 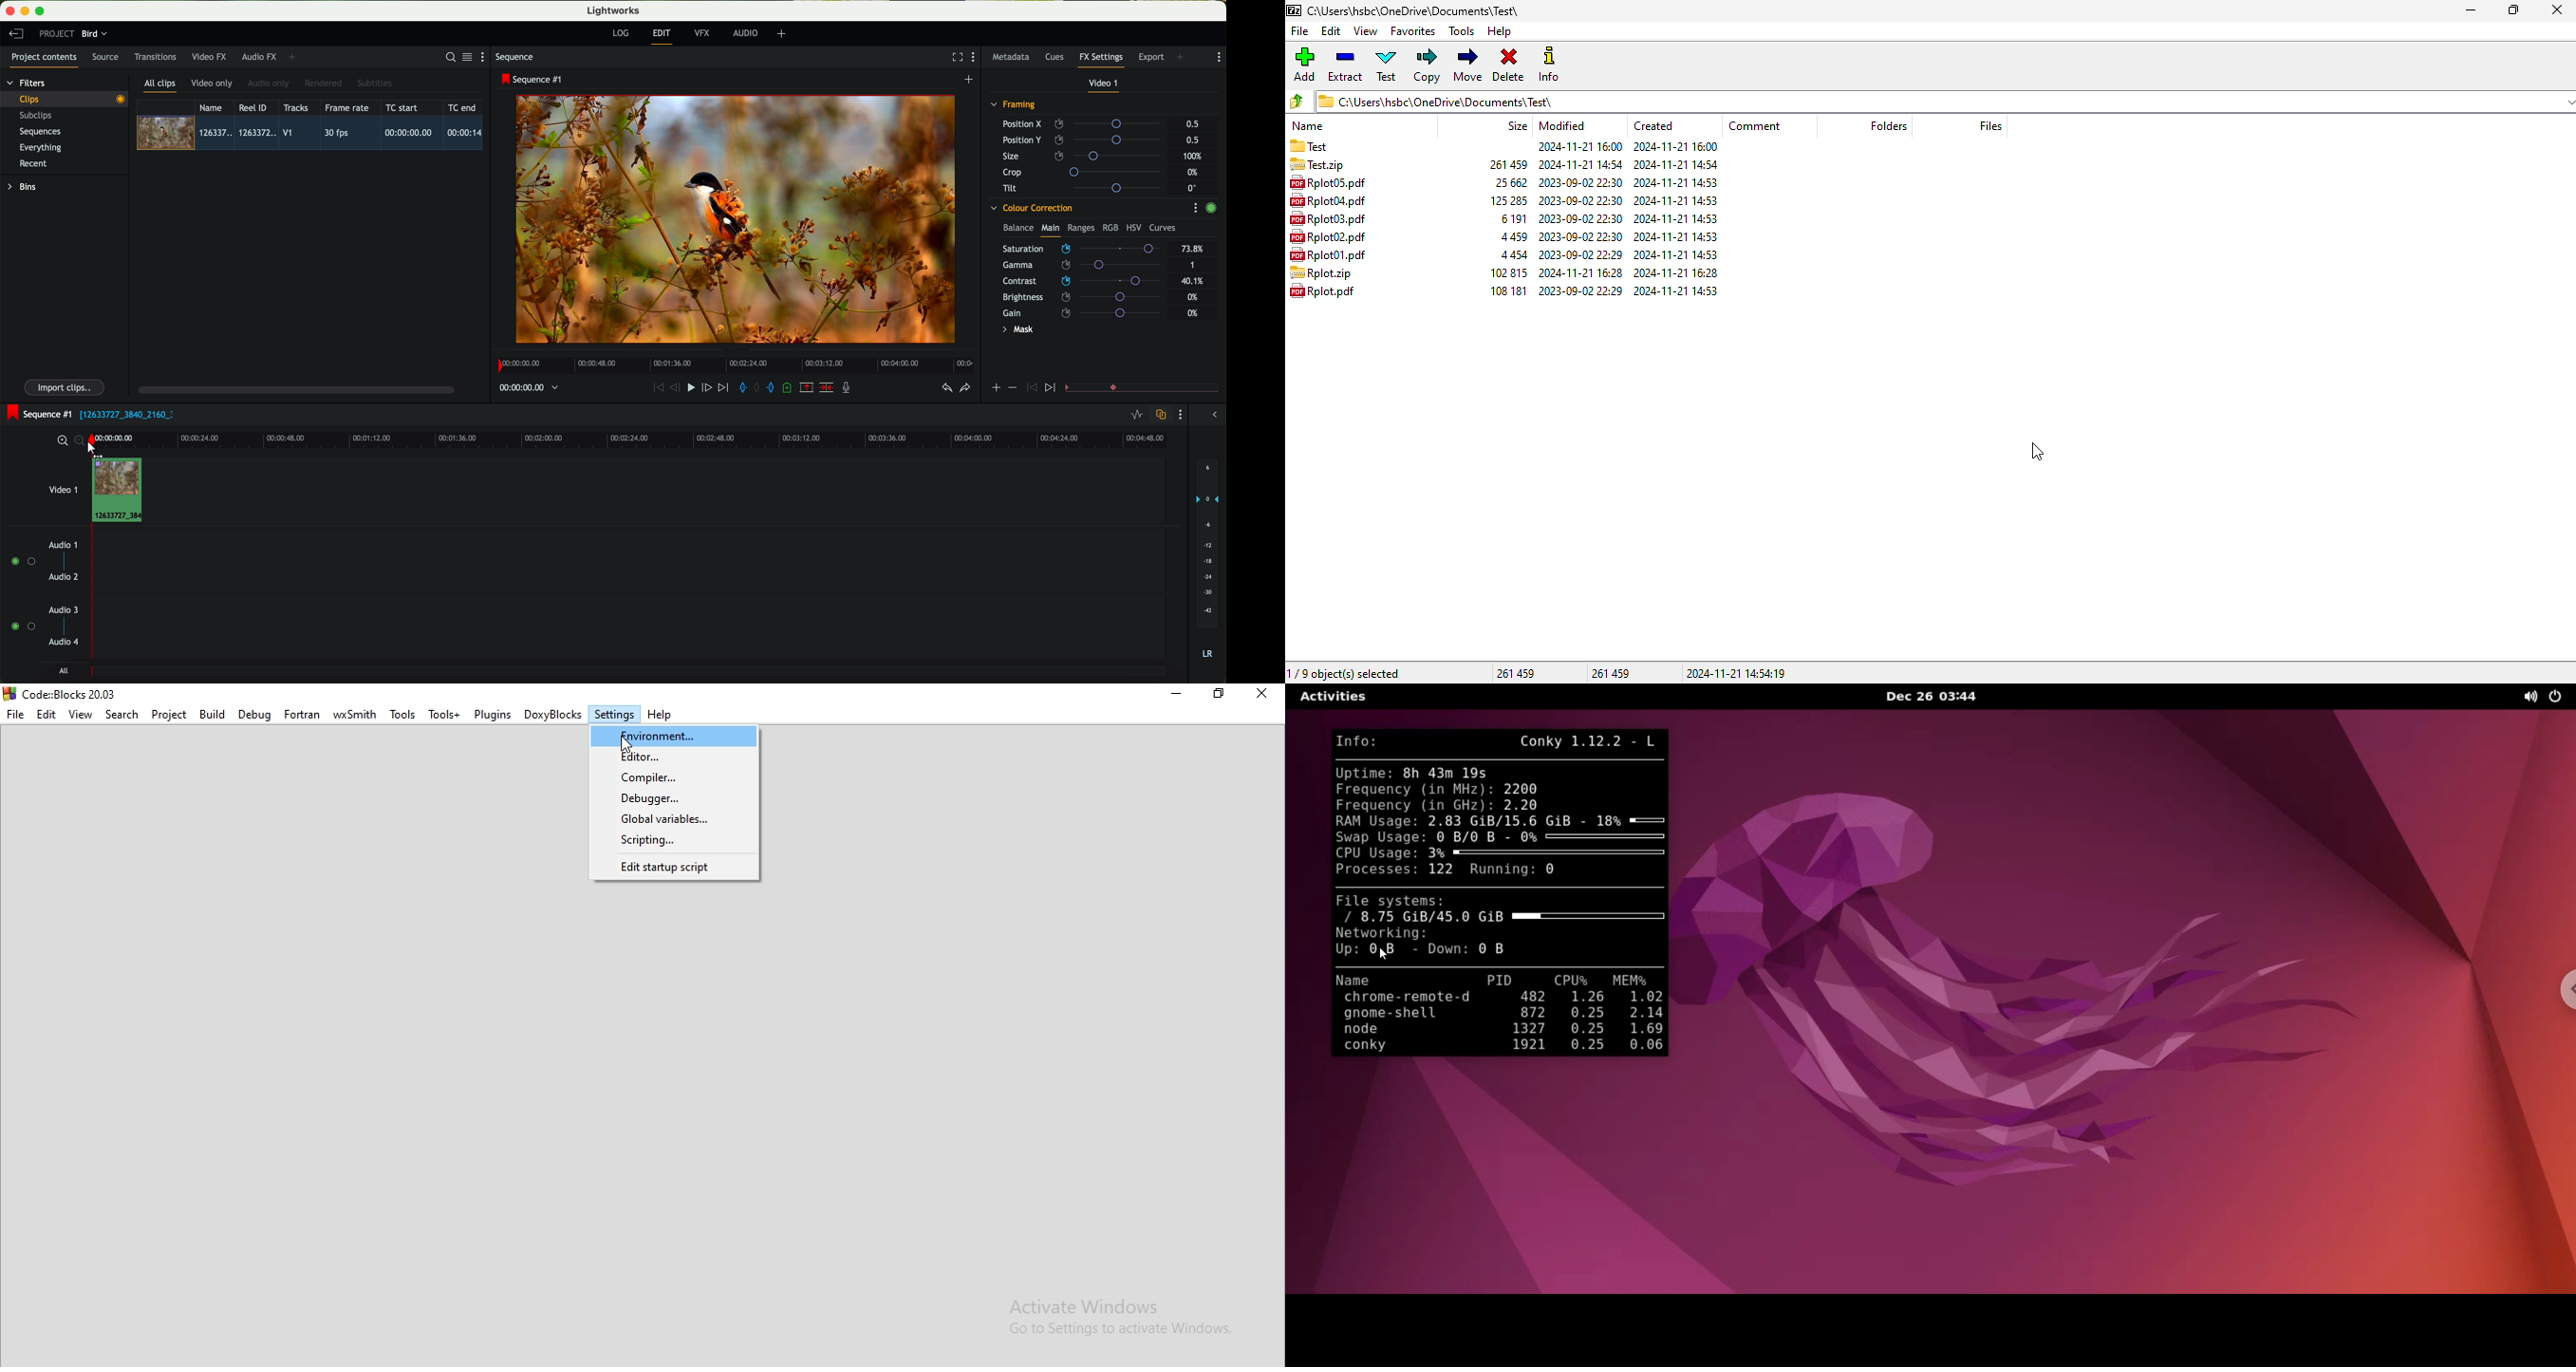 What do you see at coordinates (94, 34) in the screenshot?
I see `bird` at bounding box center [94, 34].